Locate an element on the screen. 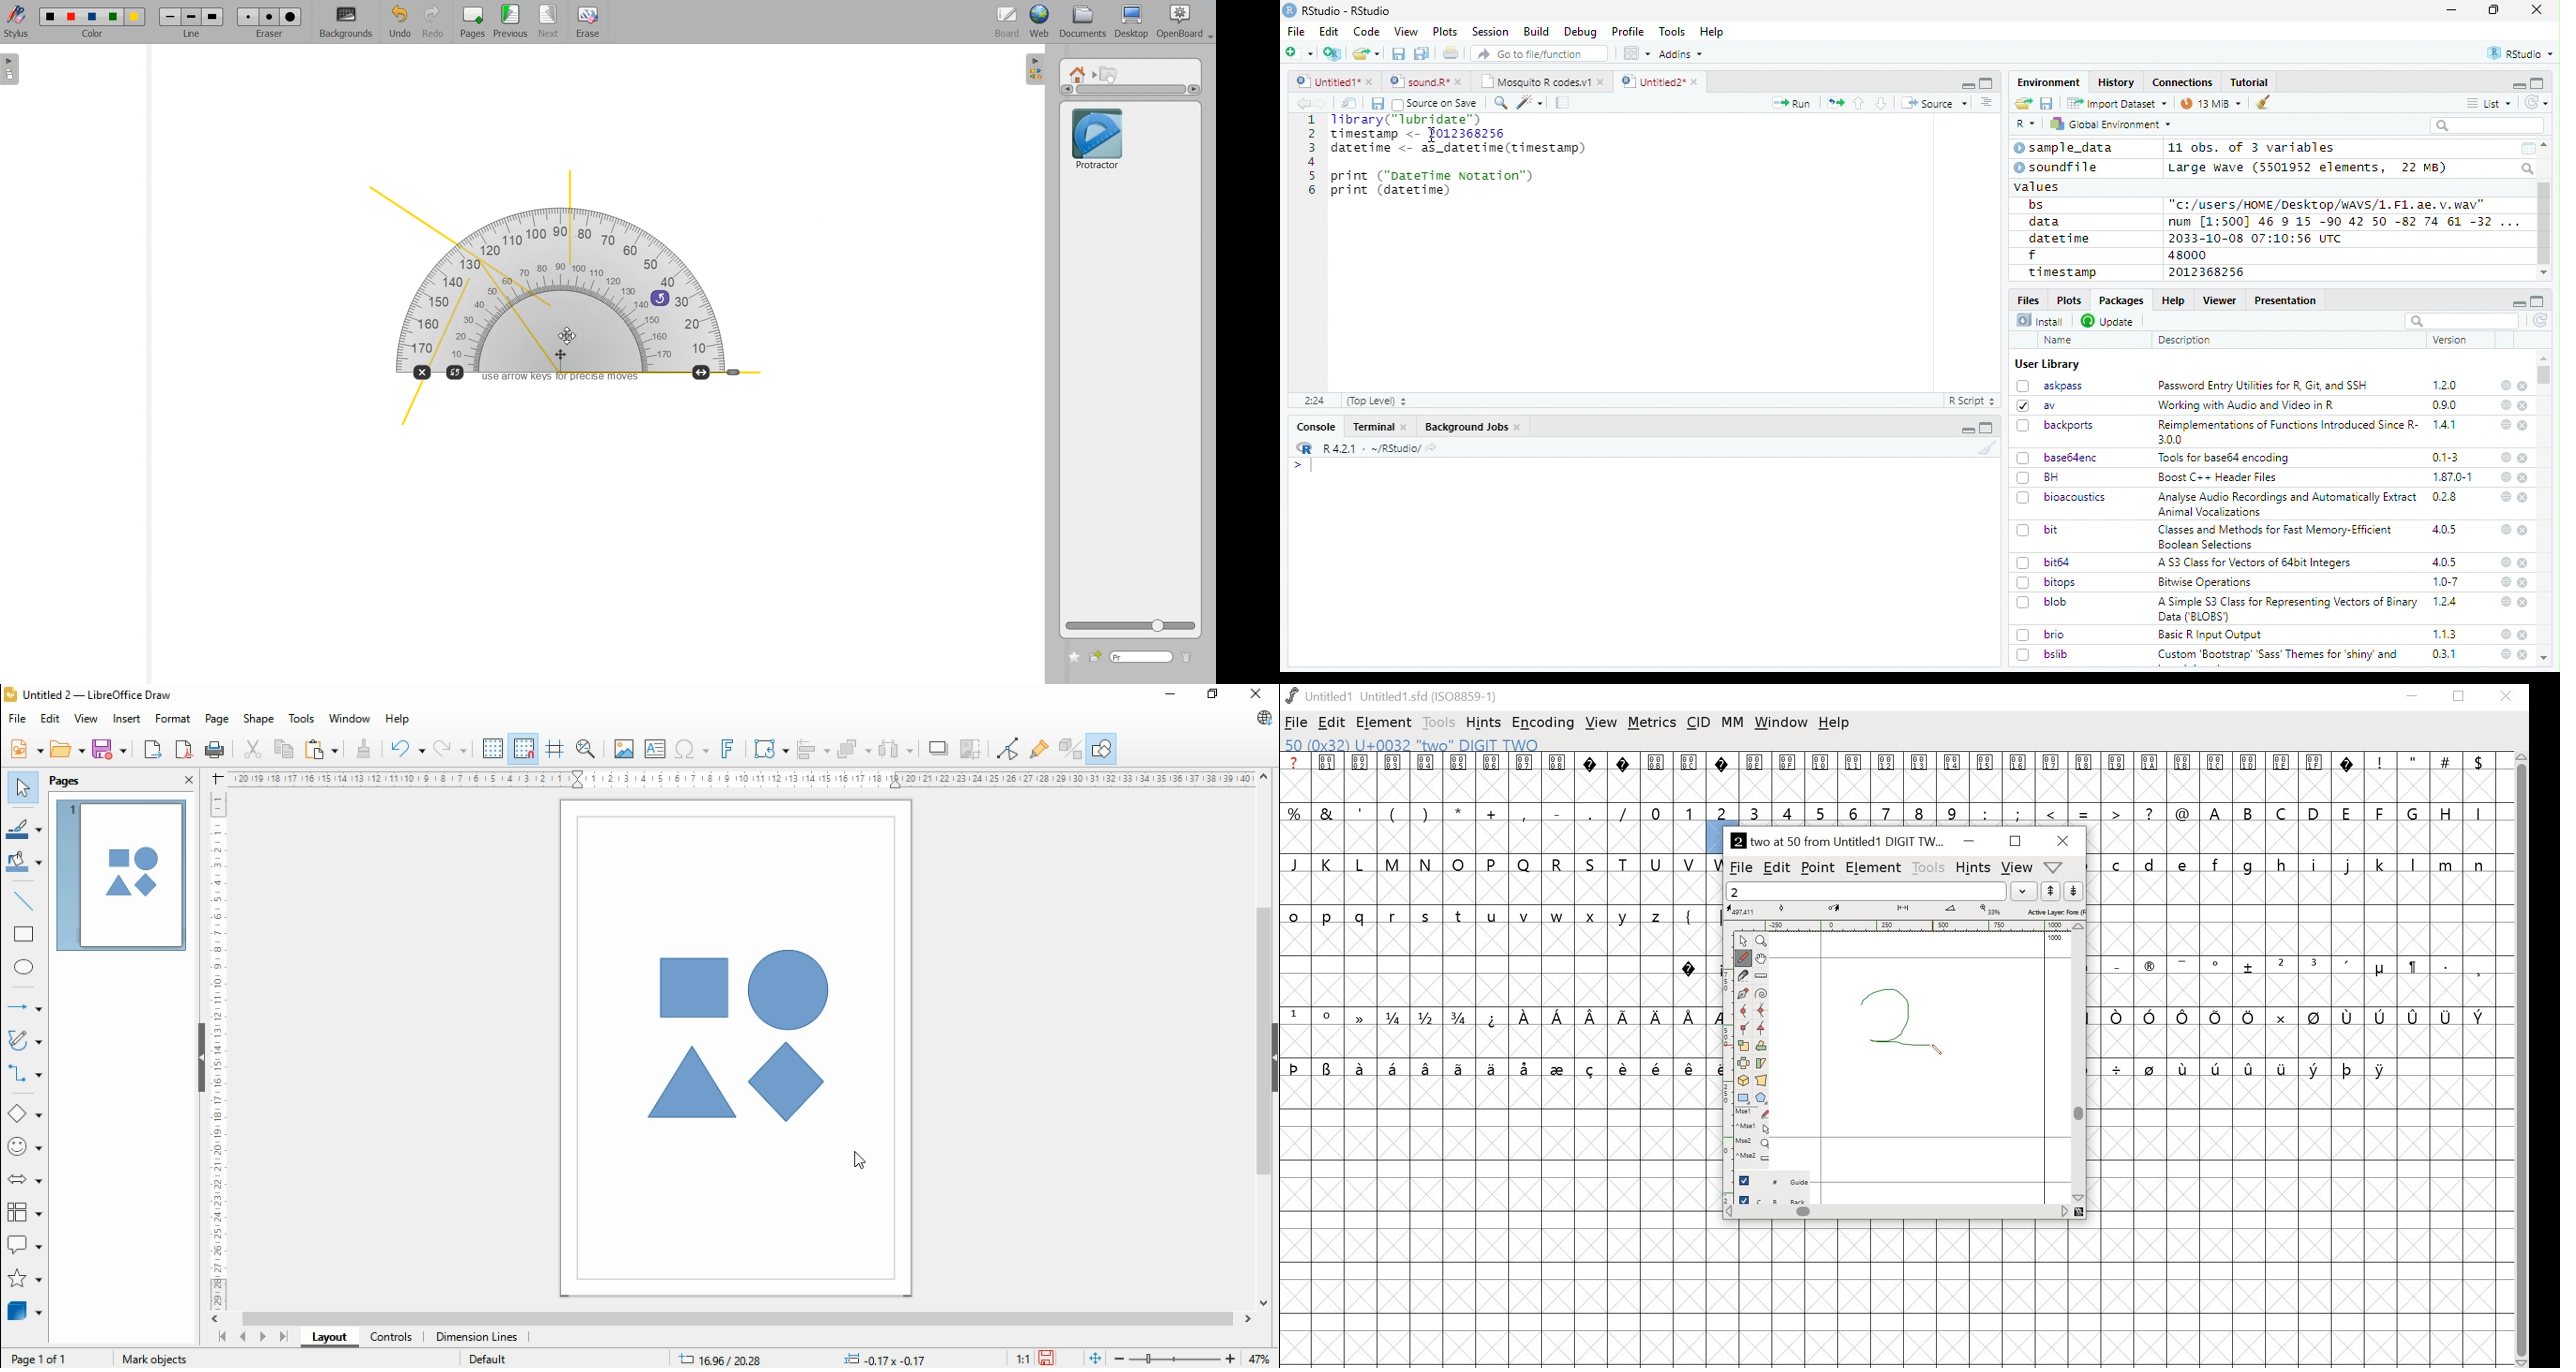 The image size is (2576, 1372). Scroll bar is located at coordinates (2545, 224).